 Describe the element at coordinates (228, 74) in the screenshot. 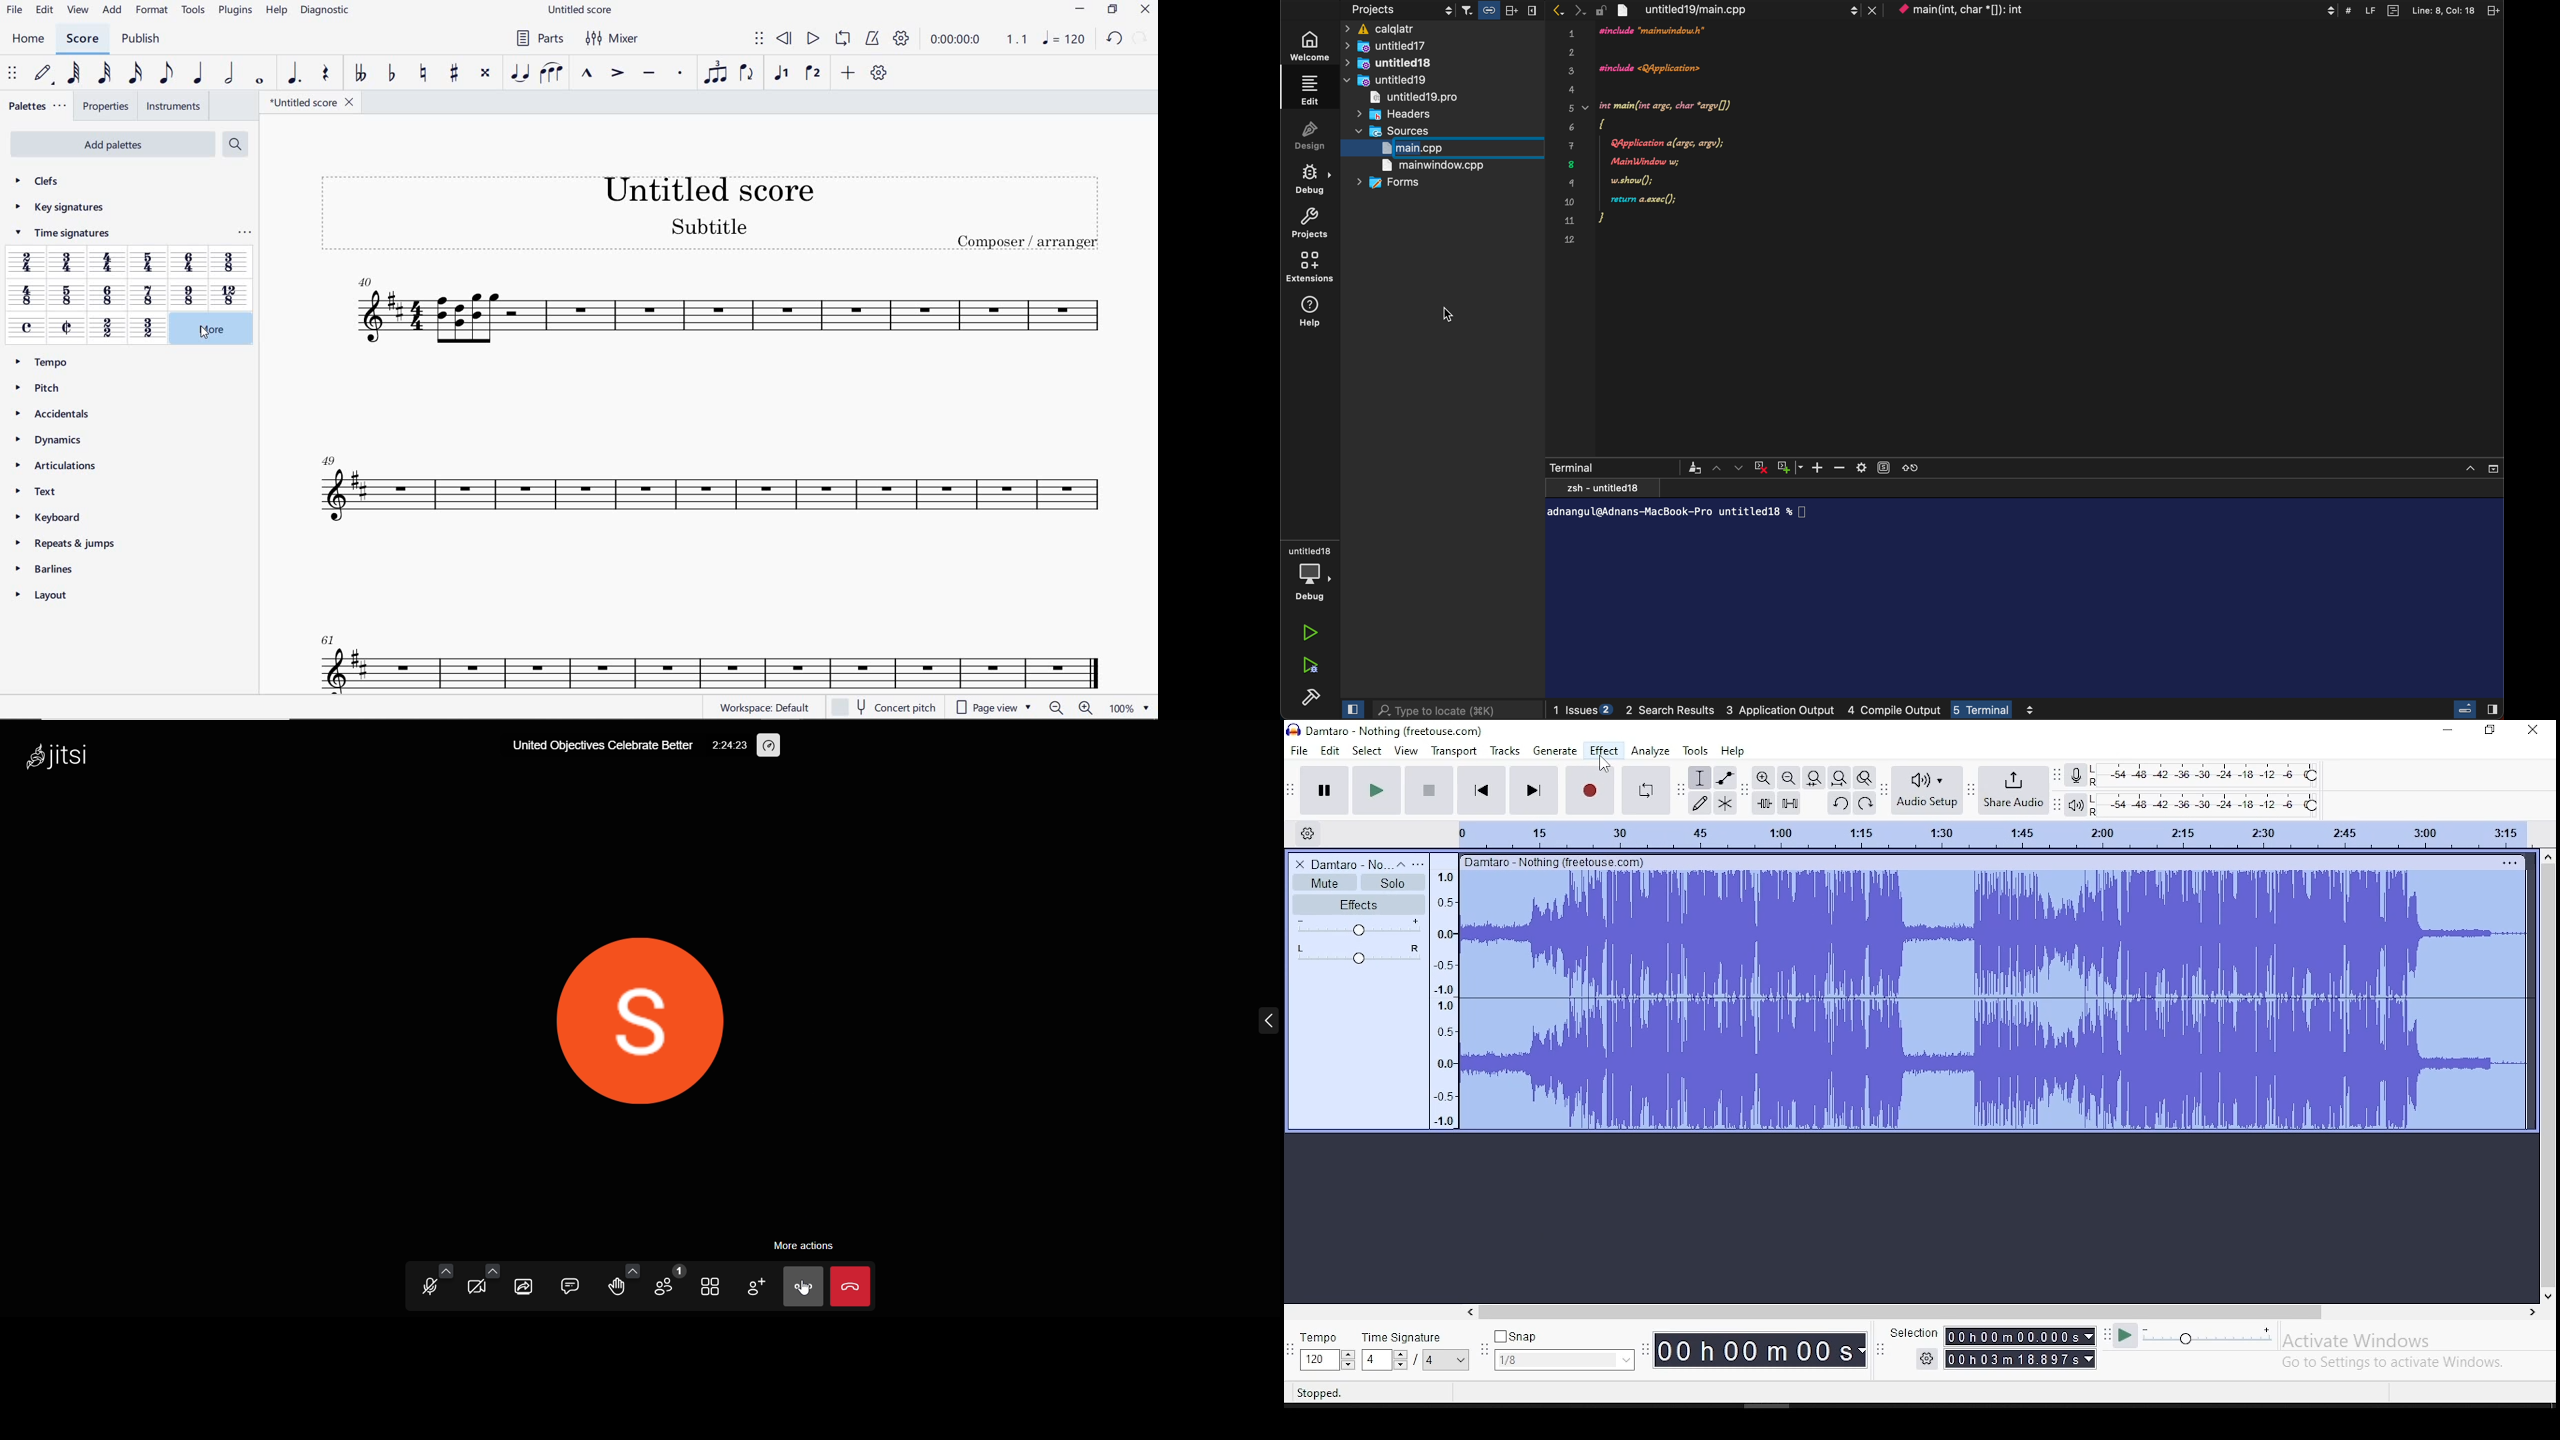

I see `HALF NOTE` at that location.